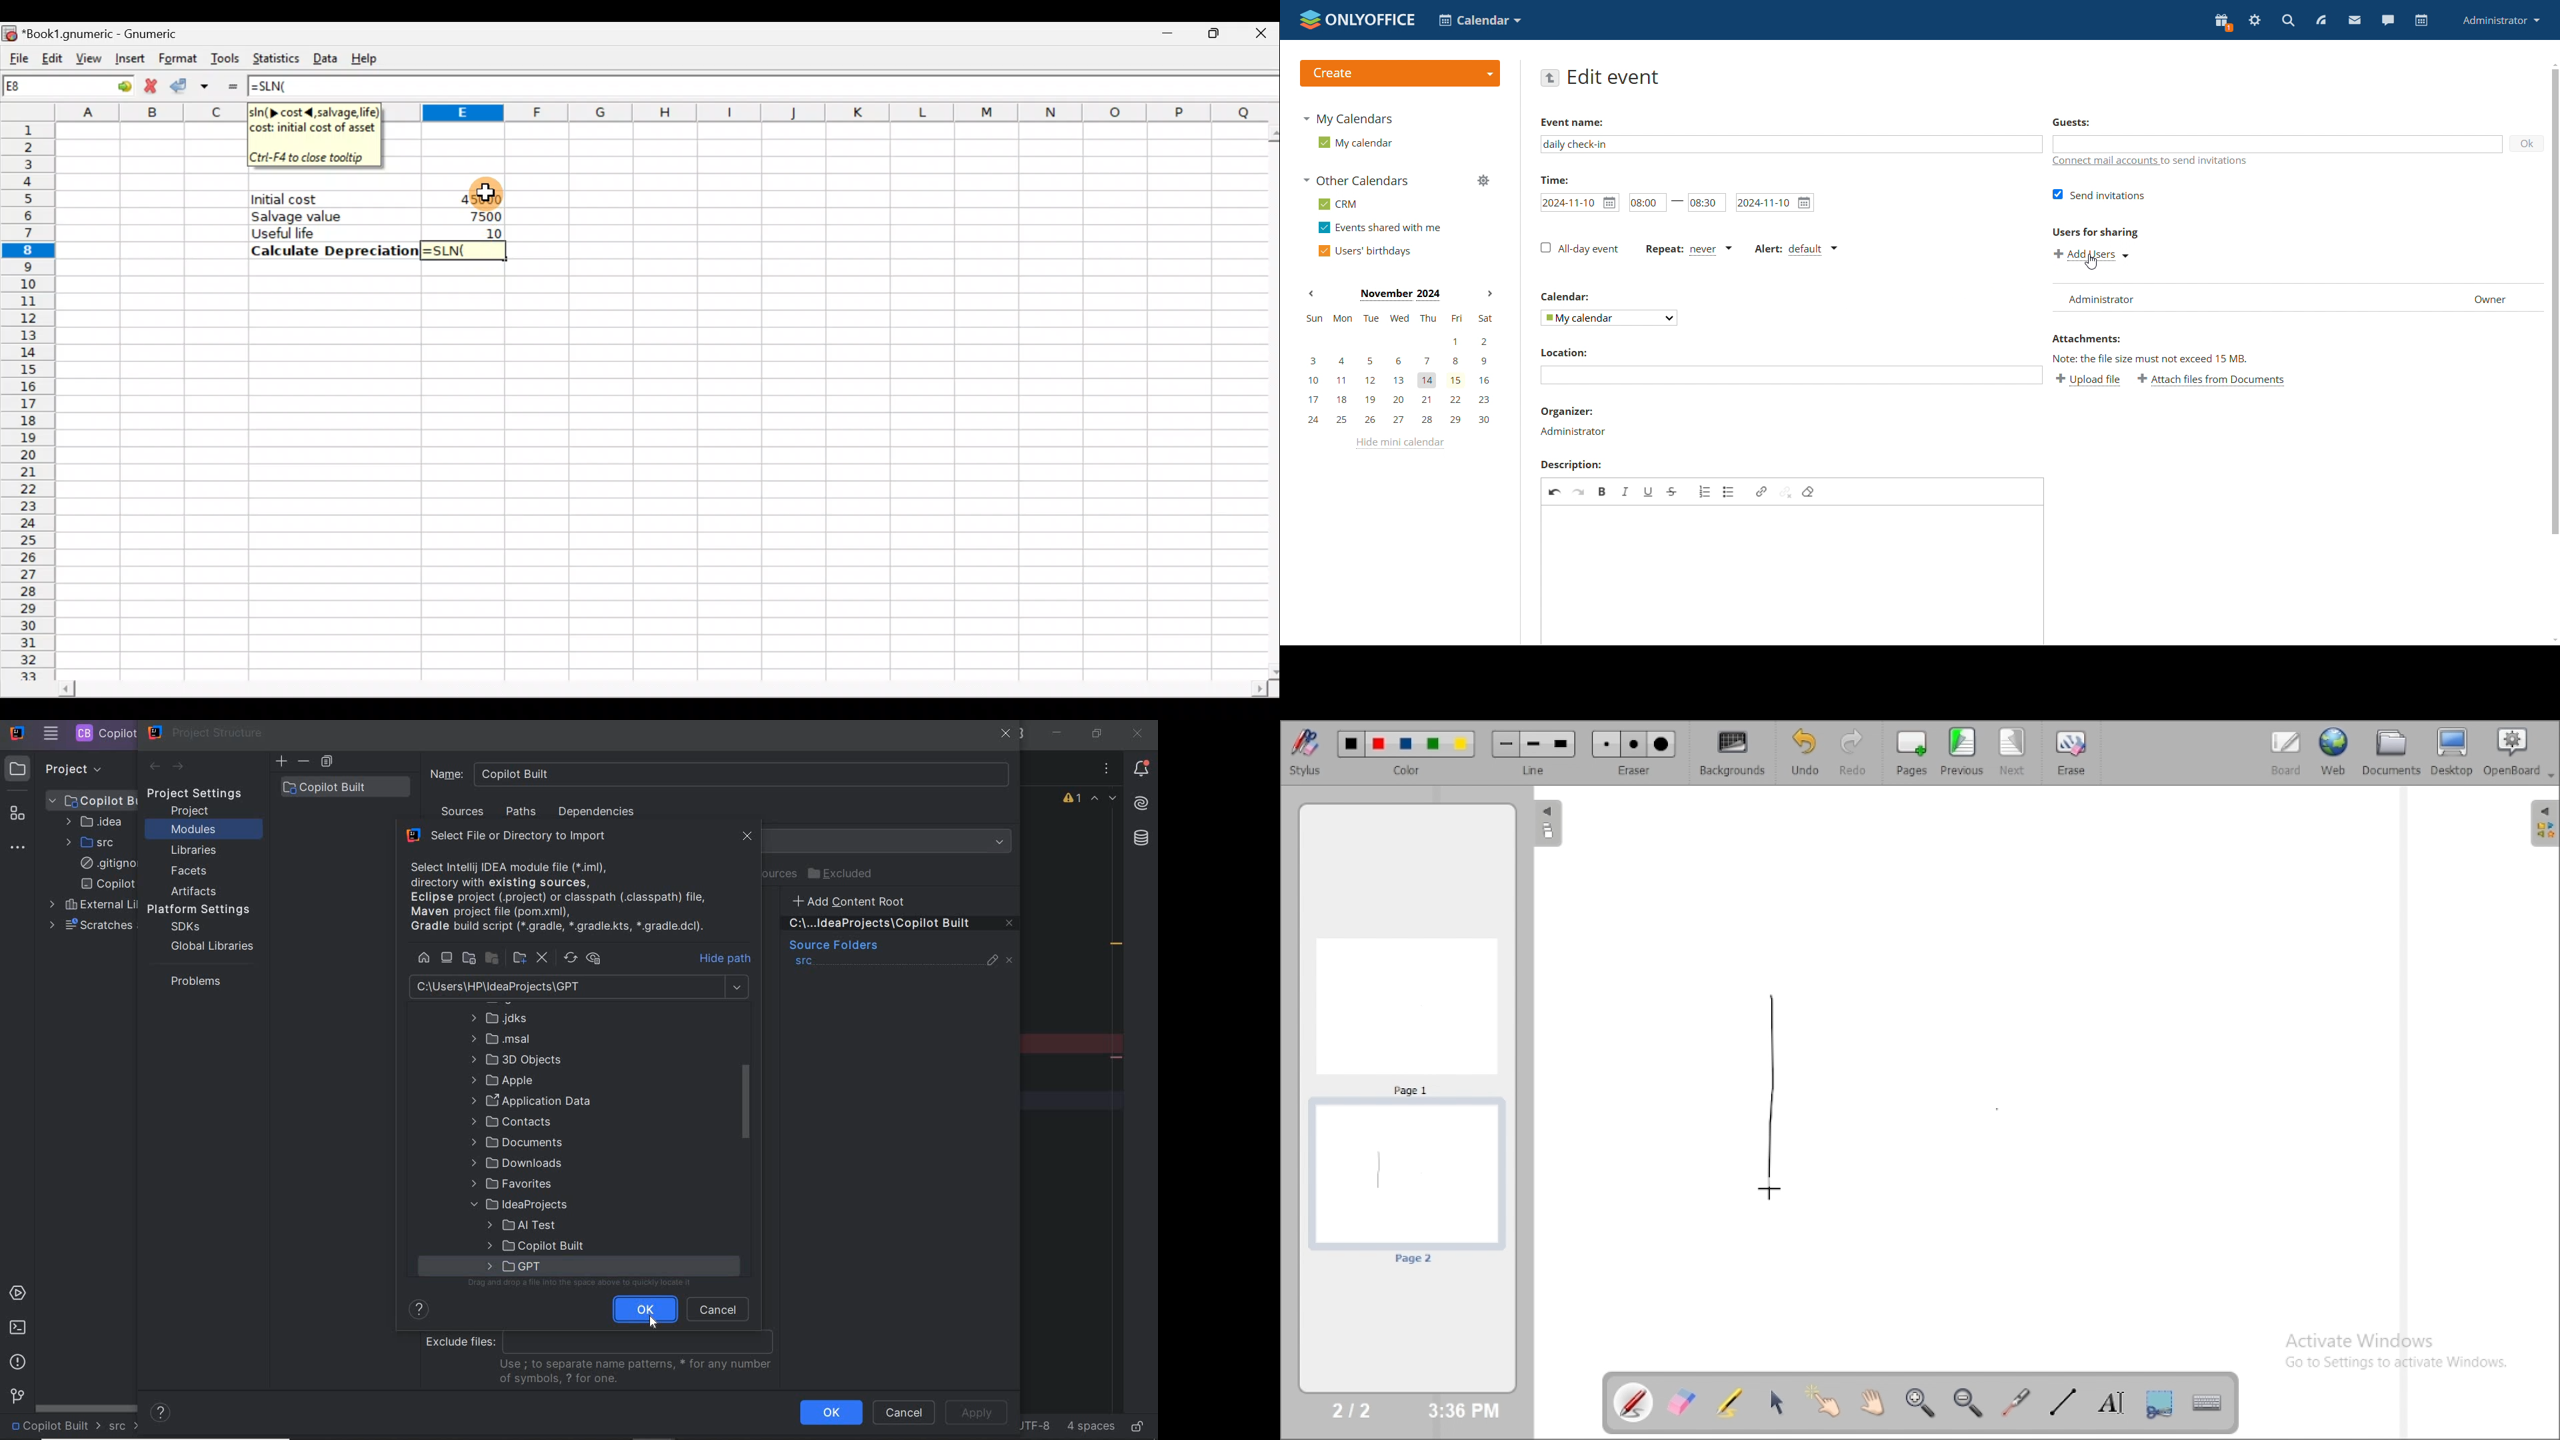 The height and width of the screenshot is (1456, 2576). What do you see at coordinates (2320, 20) in the screenshot?
I see `feed` at bounding box center [2320, 20].